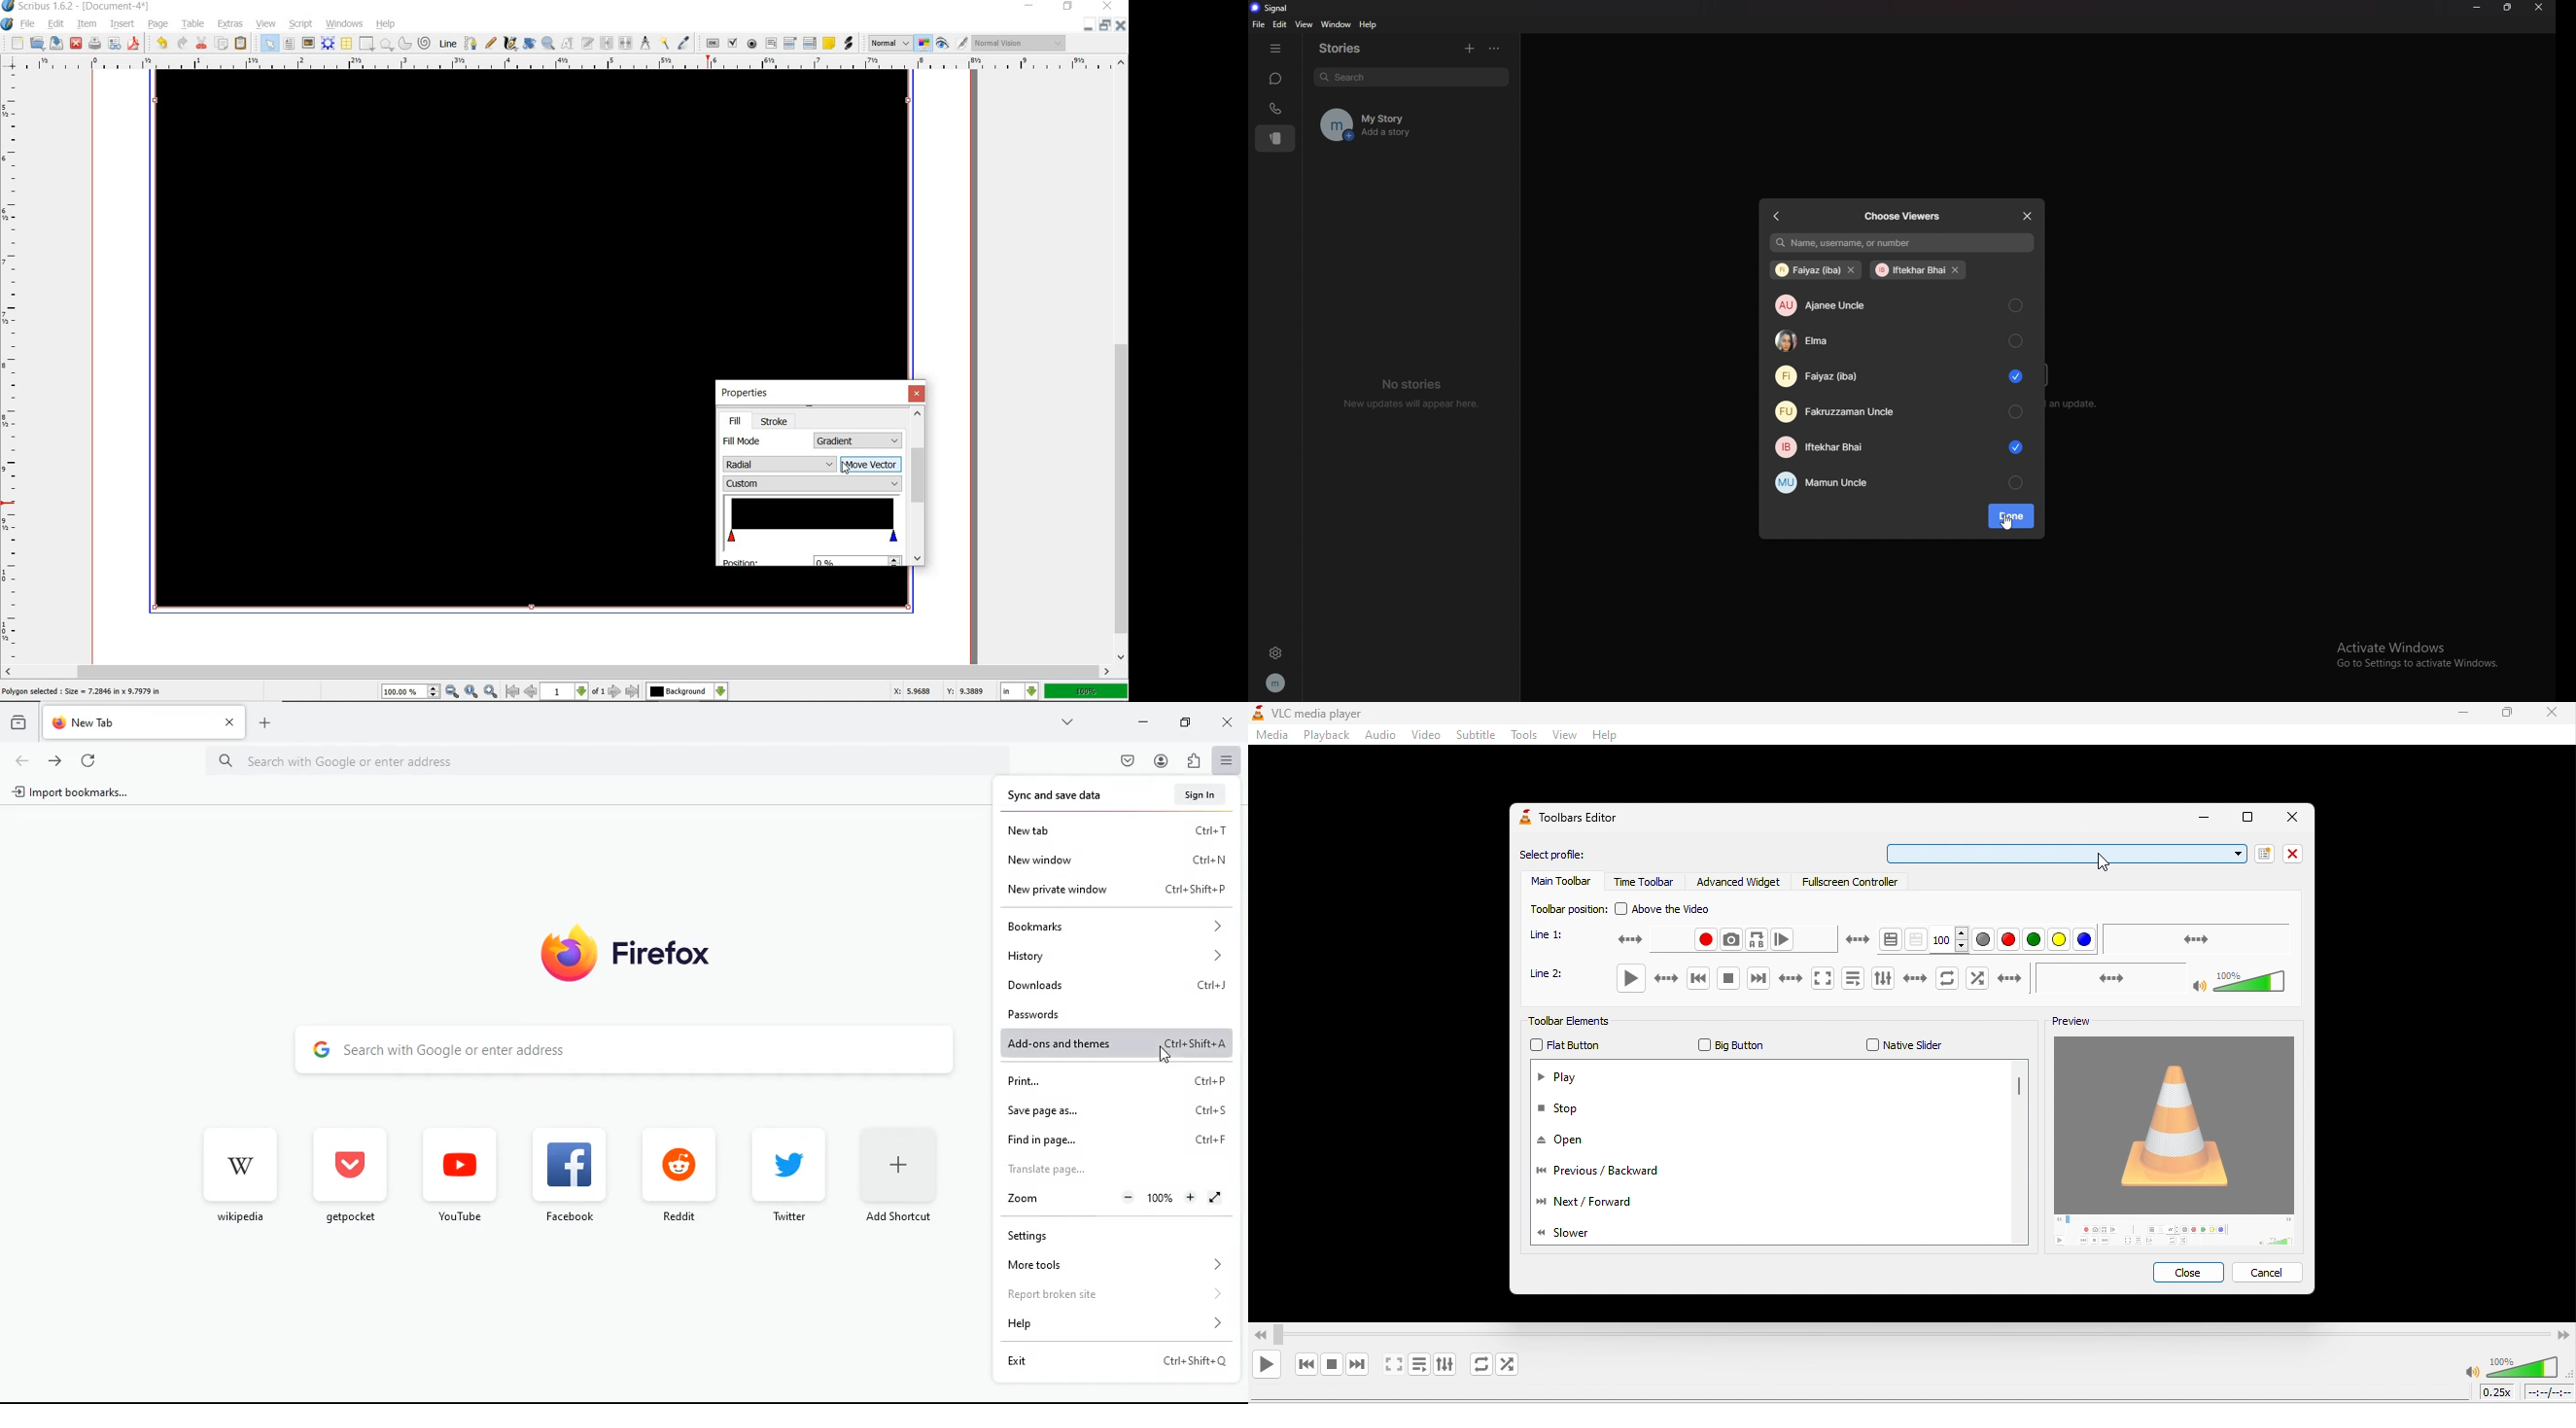 The width and height of the screenshot is (2576, 1428). Describe the element at coordinates (846, 468) in the screenshot. I see `Cursor` at that location.